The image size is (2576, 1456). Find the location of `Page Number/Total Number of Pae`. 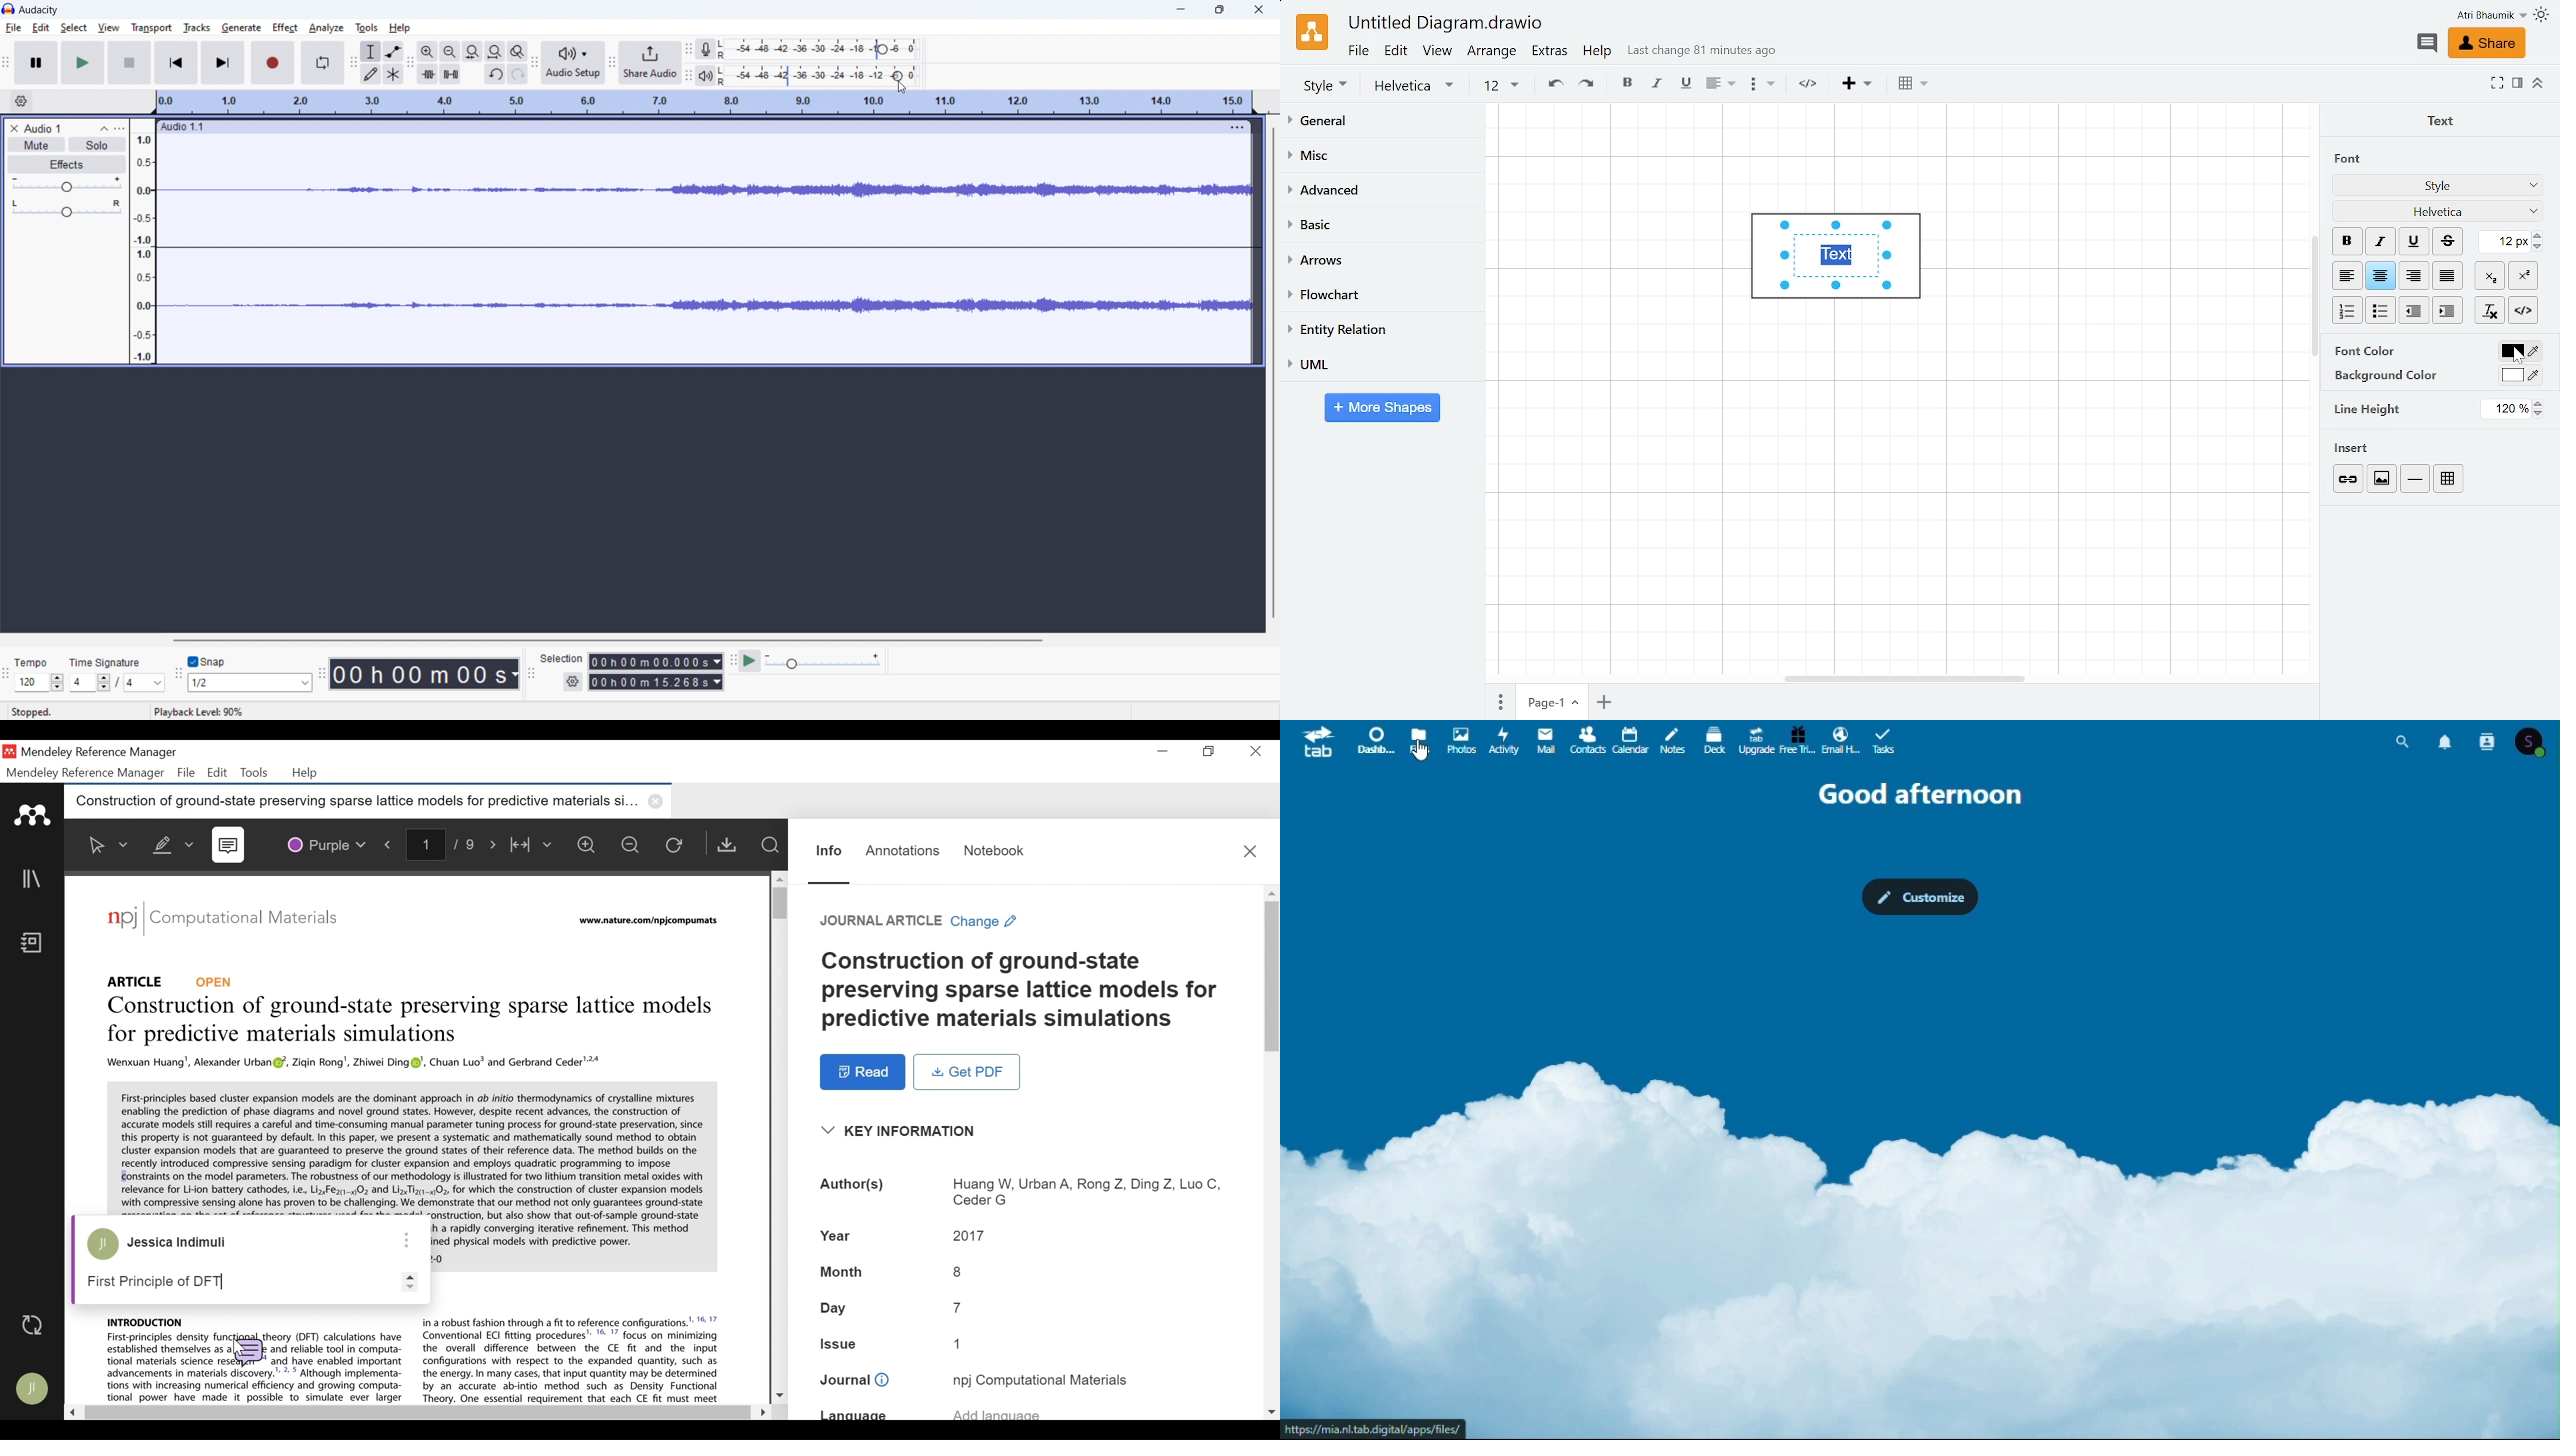

Page Number/Total Number of Pae is located at coordinates (443, 845).